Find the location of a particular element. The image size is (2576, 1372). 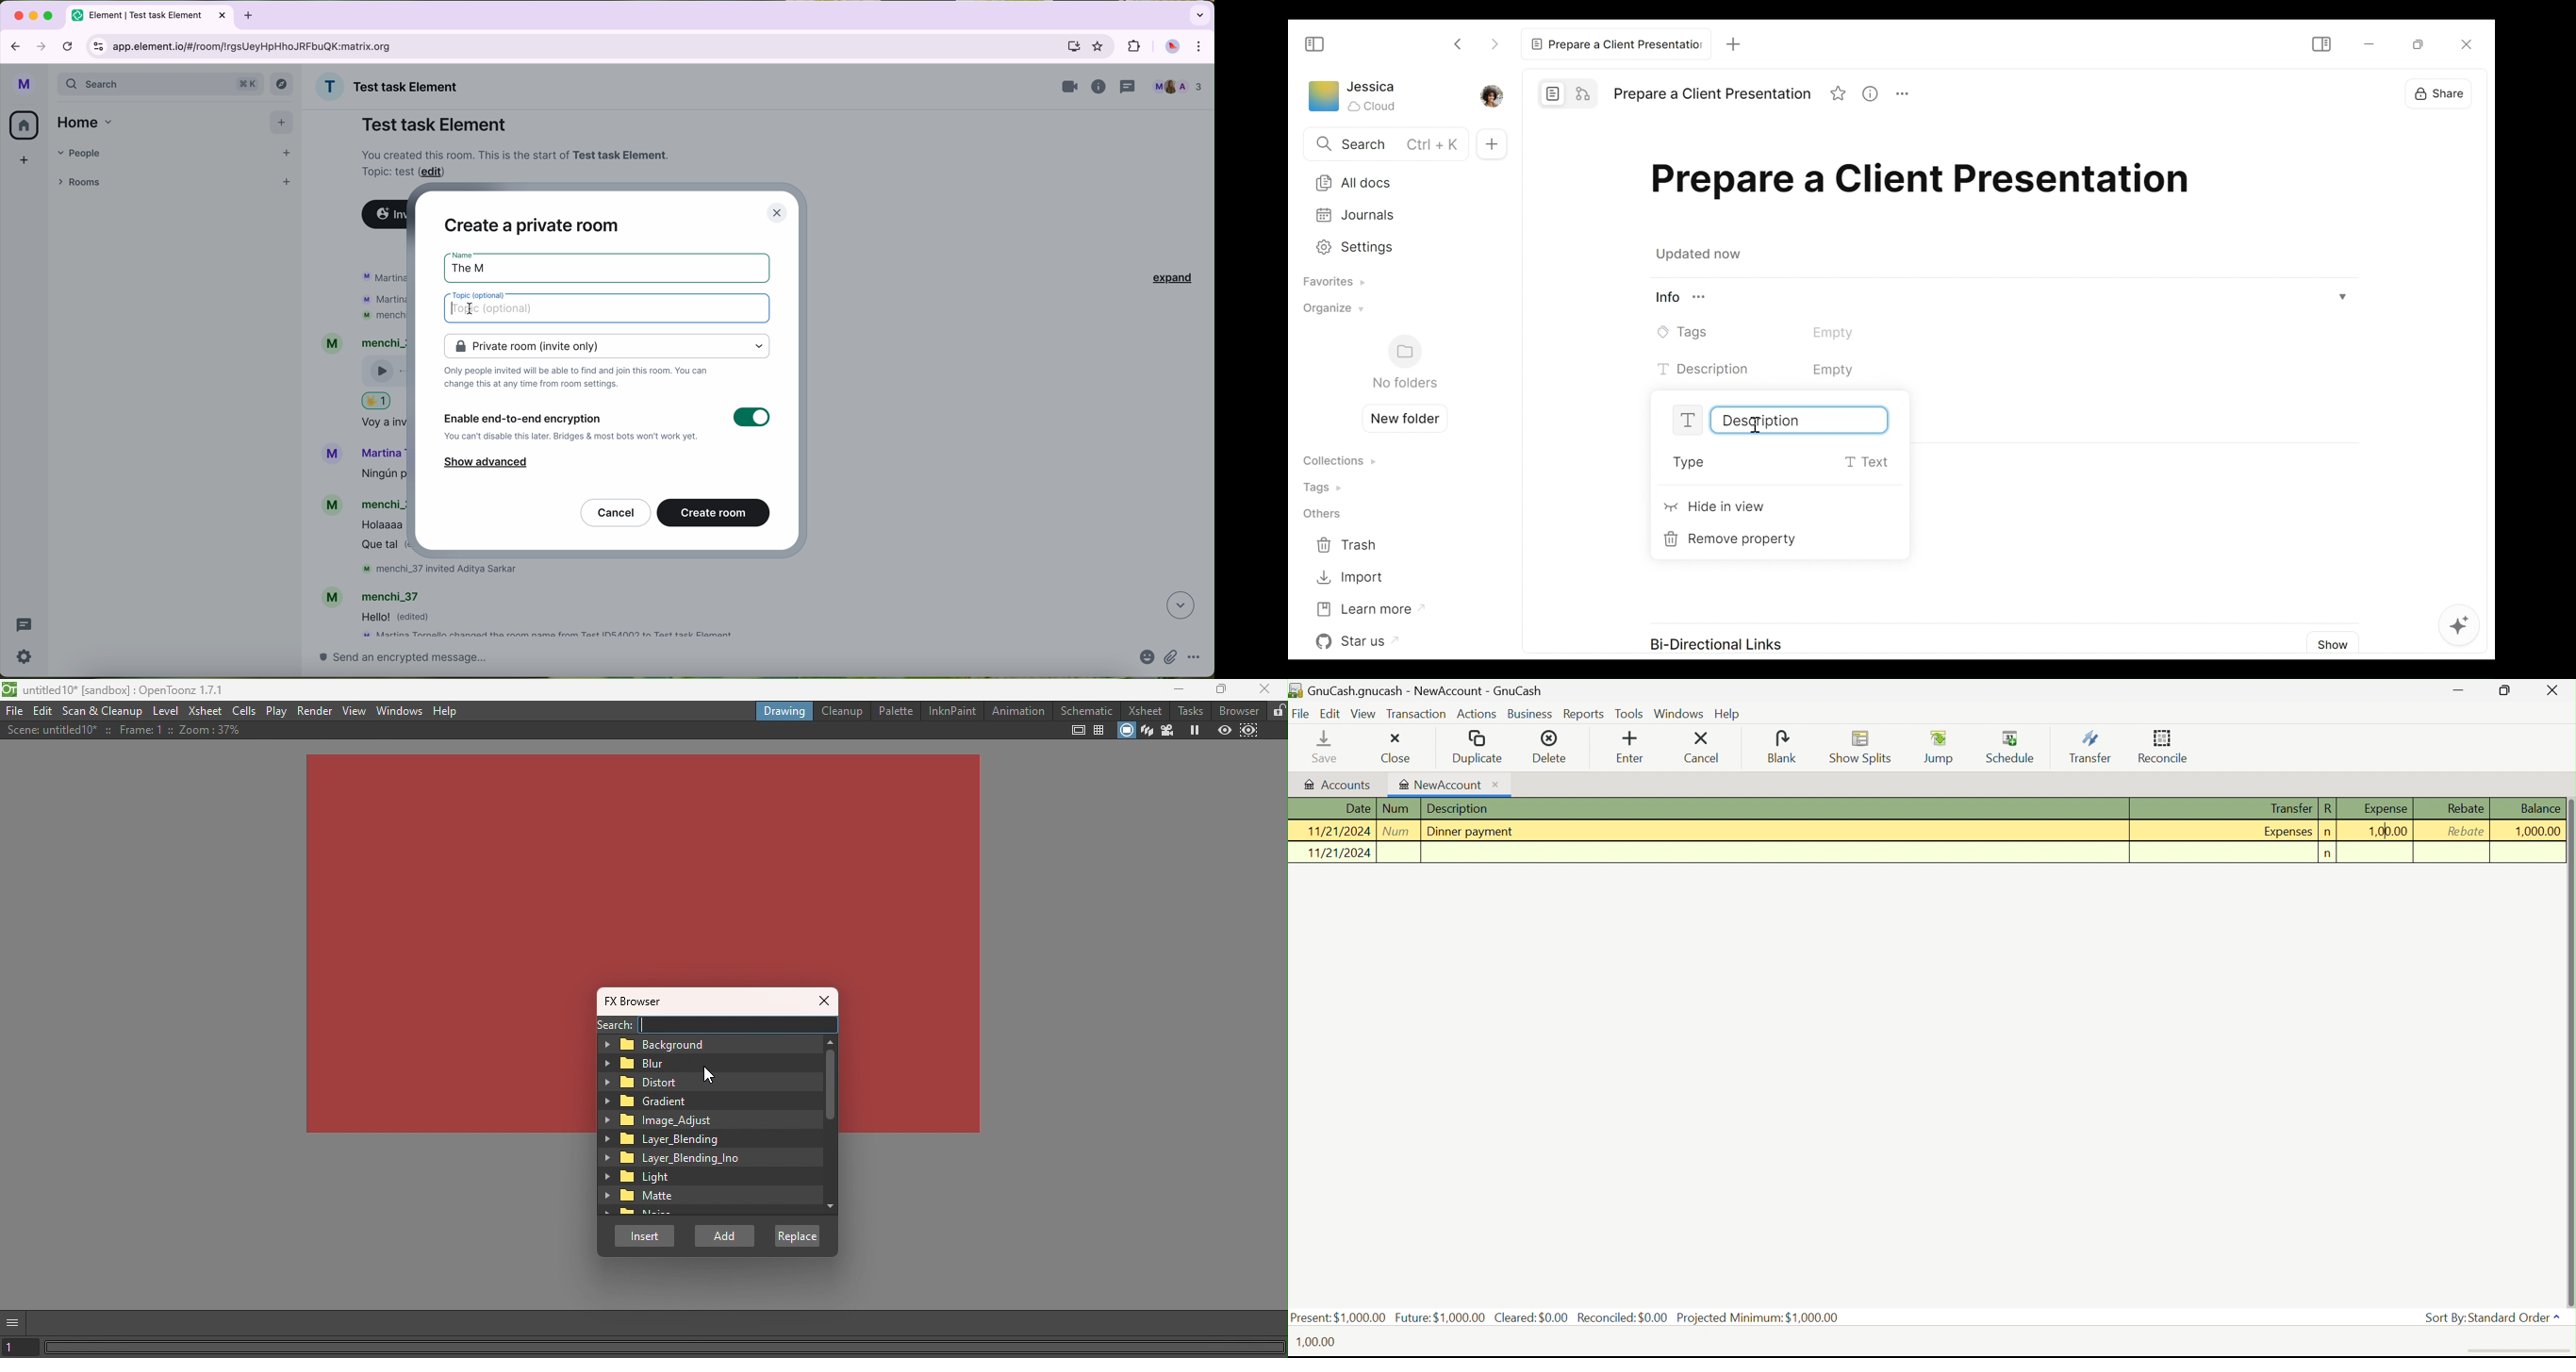

Create new folder is located at coordinates (1400, 417).